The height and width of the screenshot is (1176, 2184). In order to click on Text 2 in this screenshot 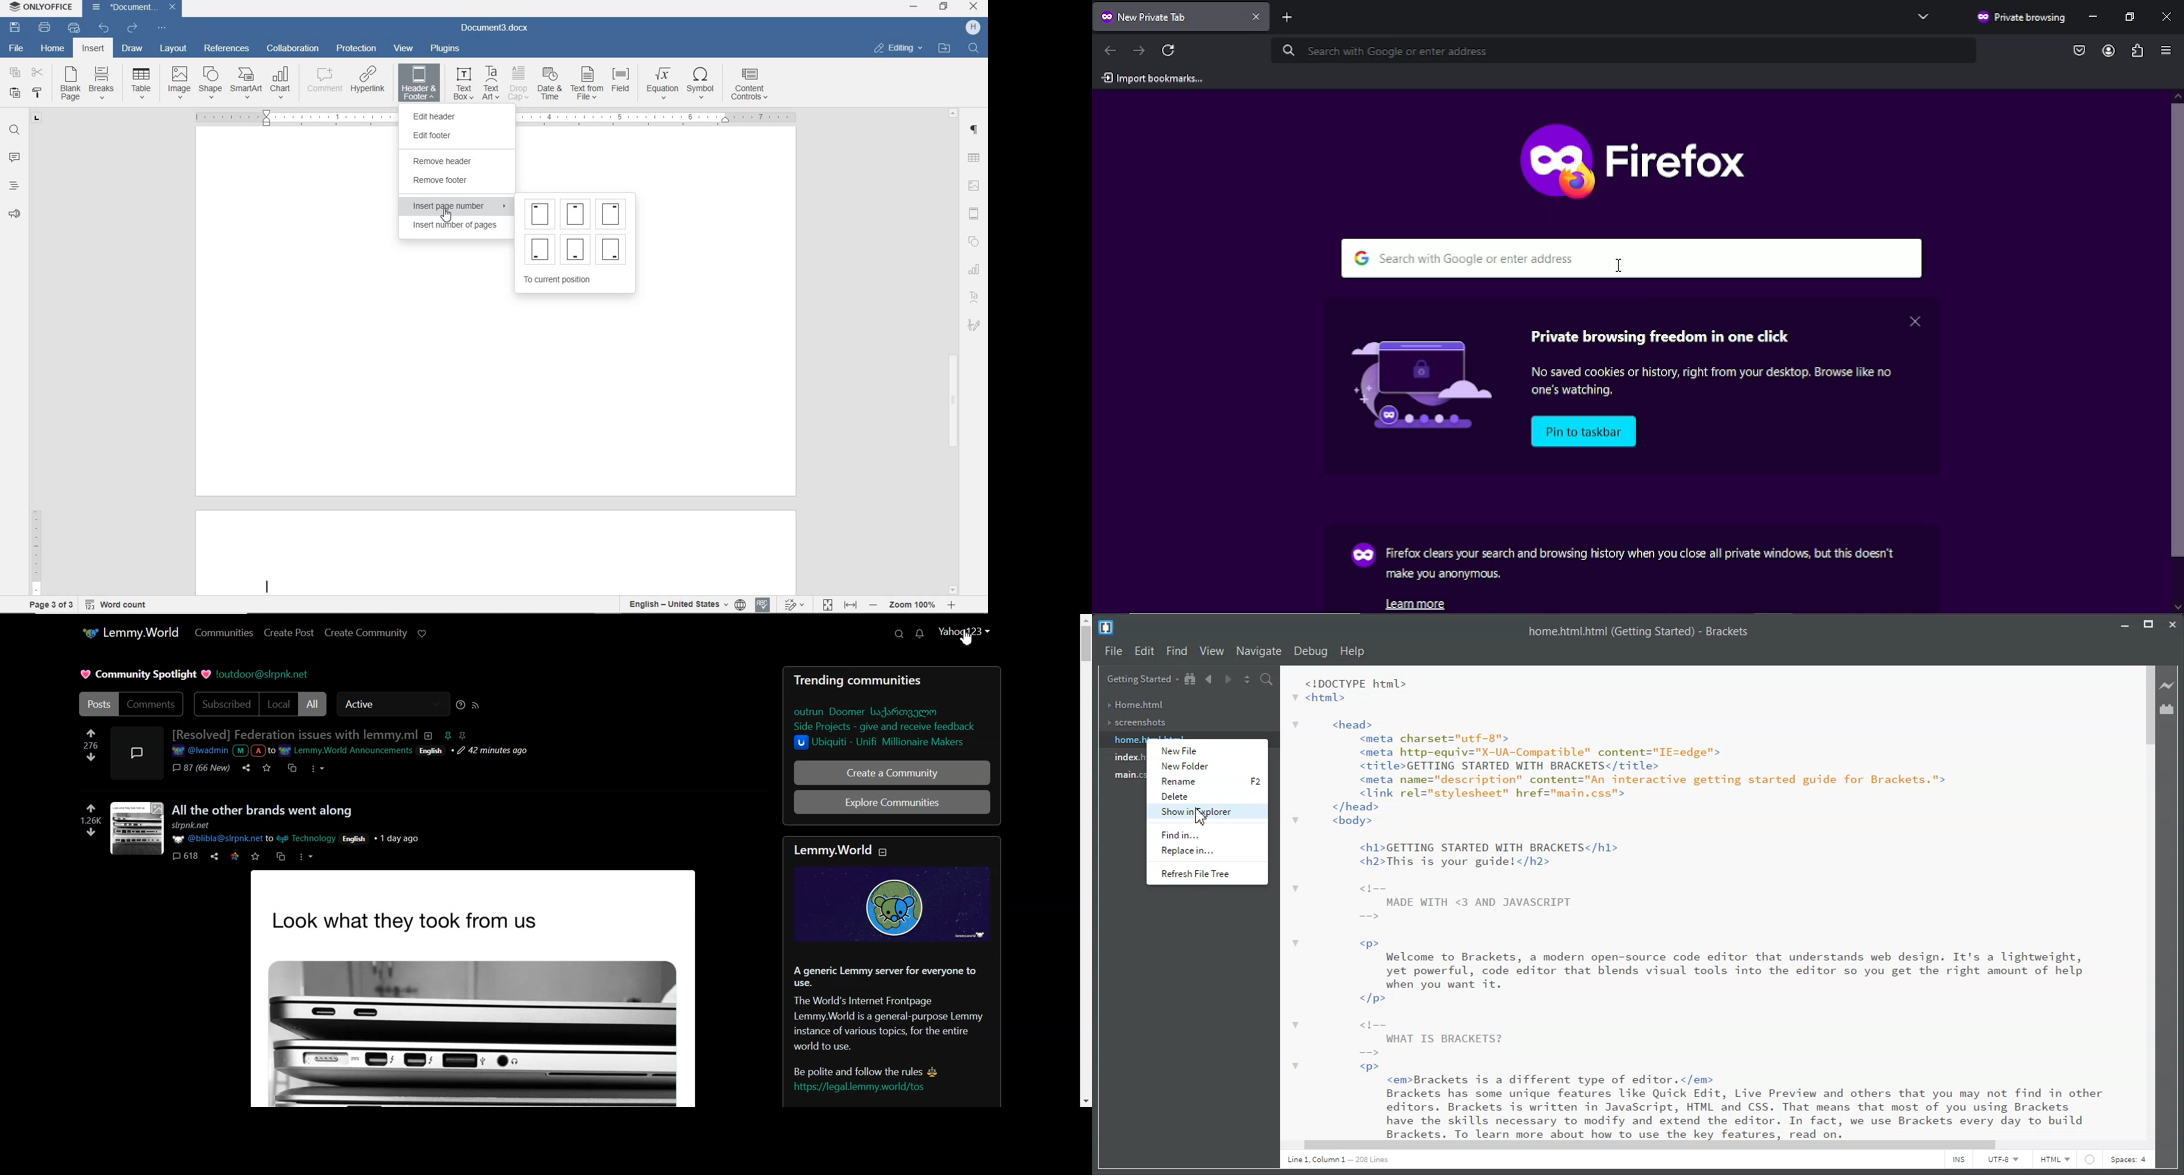, I will do `click(1703, 902)`.